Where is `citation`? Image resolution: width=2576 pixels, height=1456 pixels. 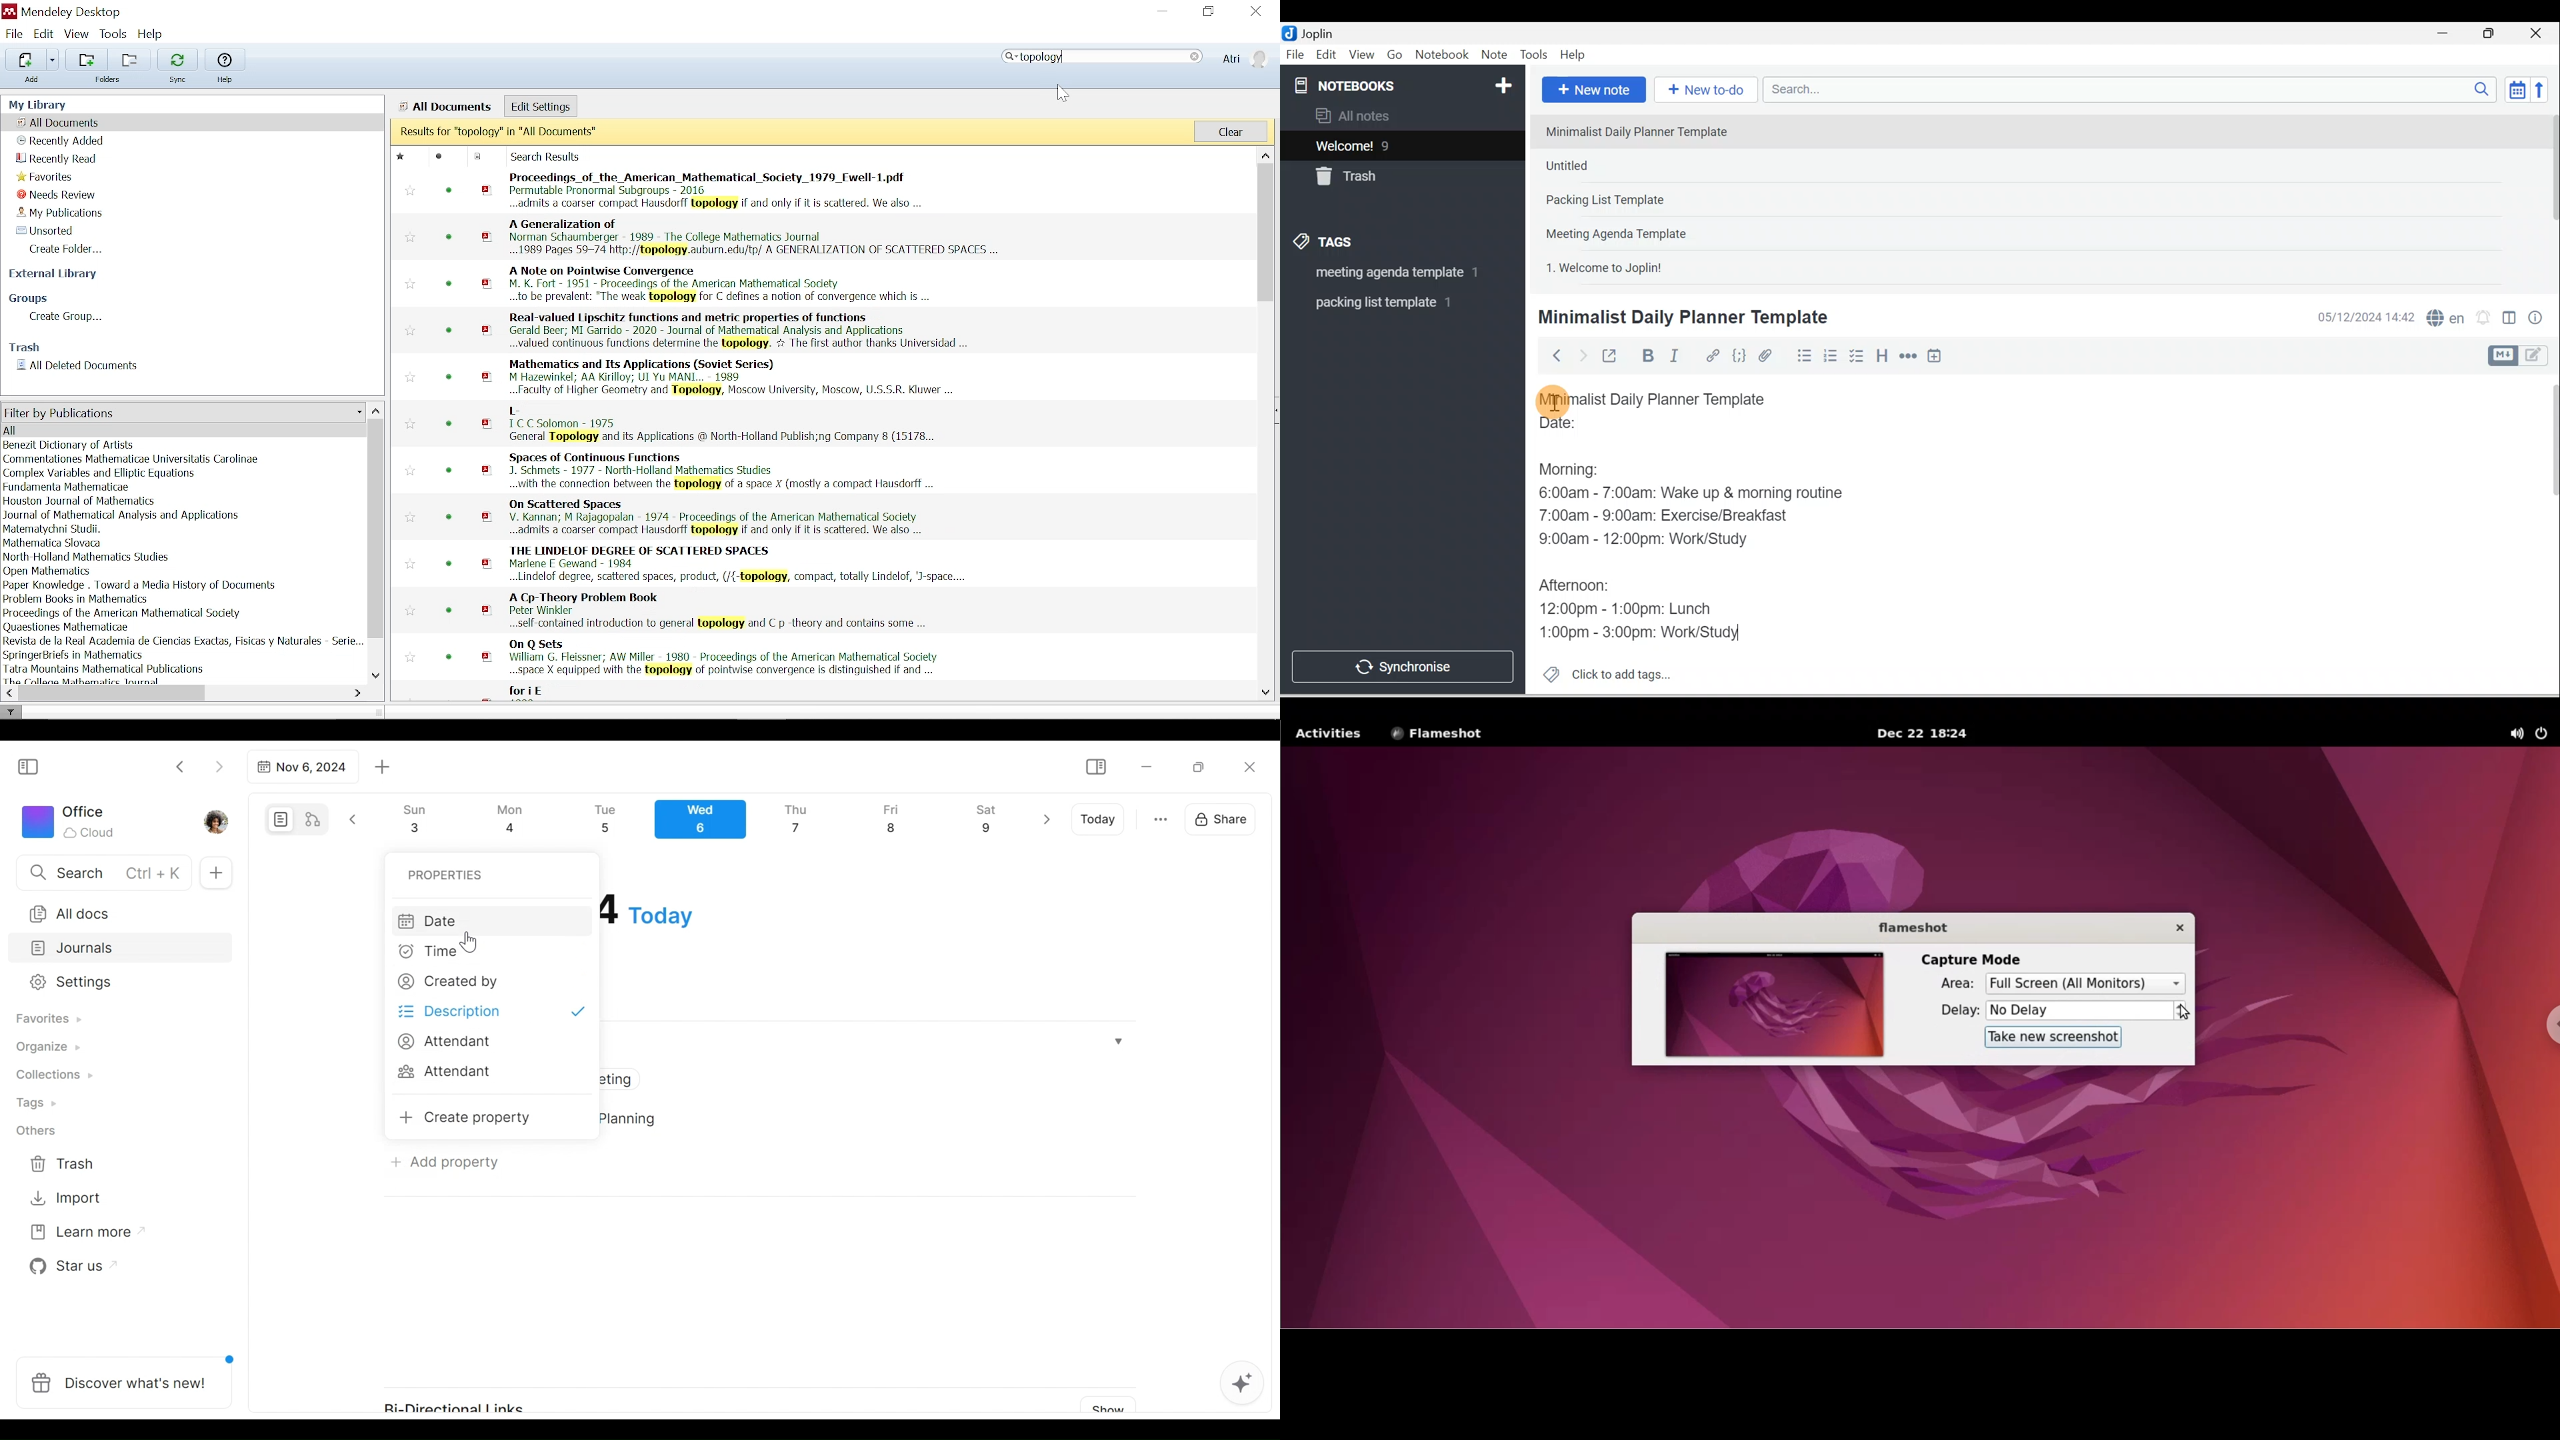 citation is located at coordinates (722, 424).